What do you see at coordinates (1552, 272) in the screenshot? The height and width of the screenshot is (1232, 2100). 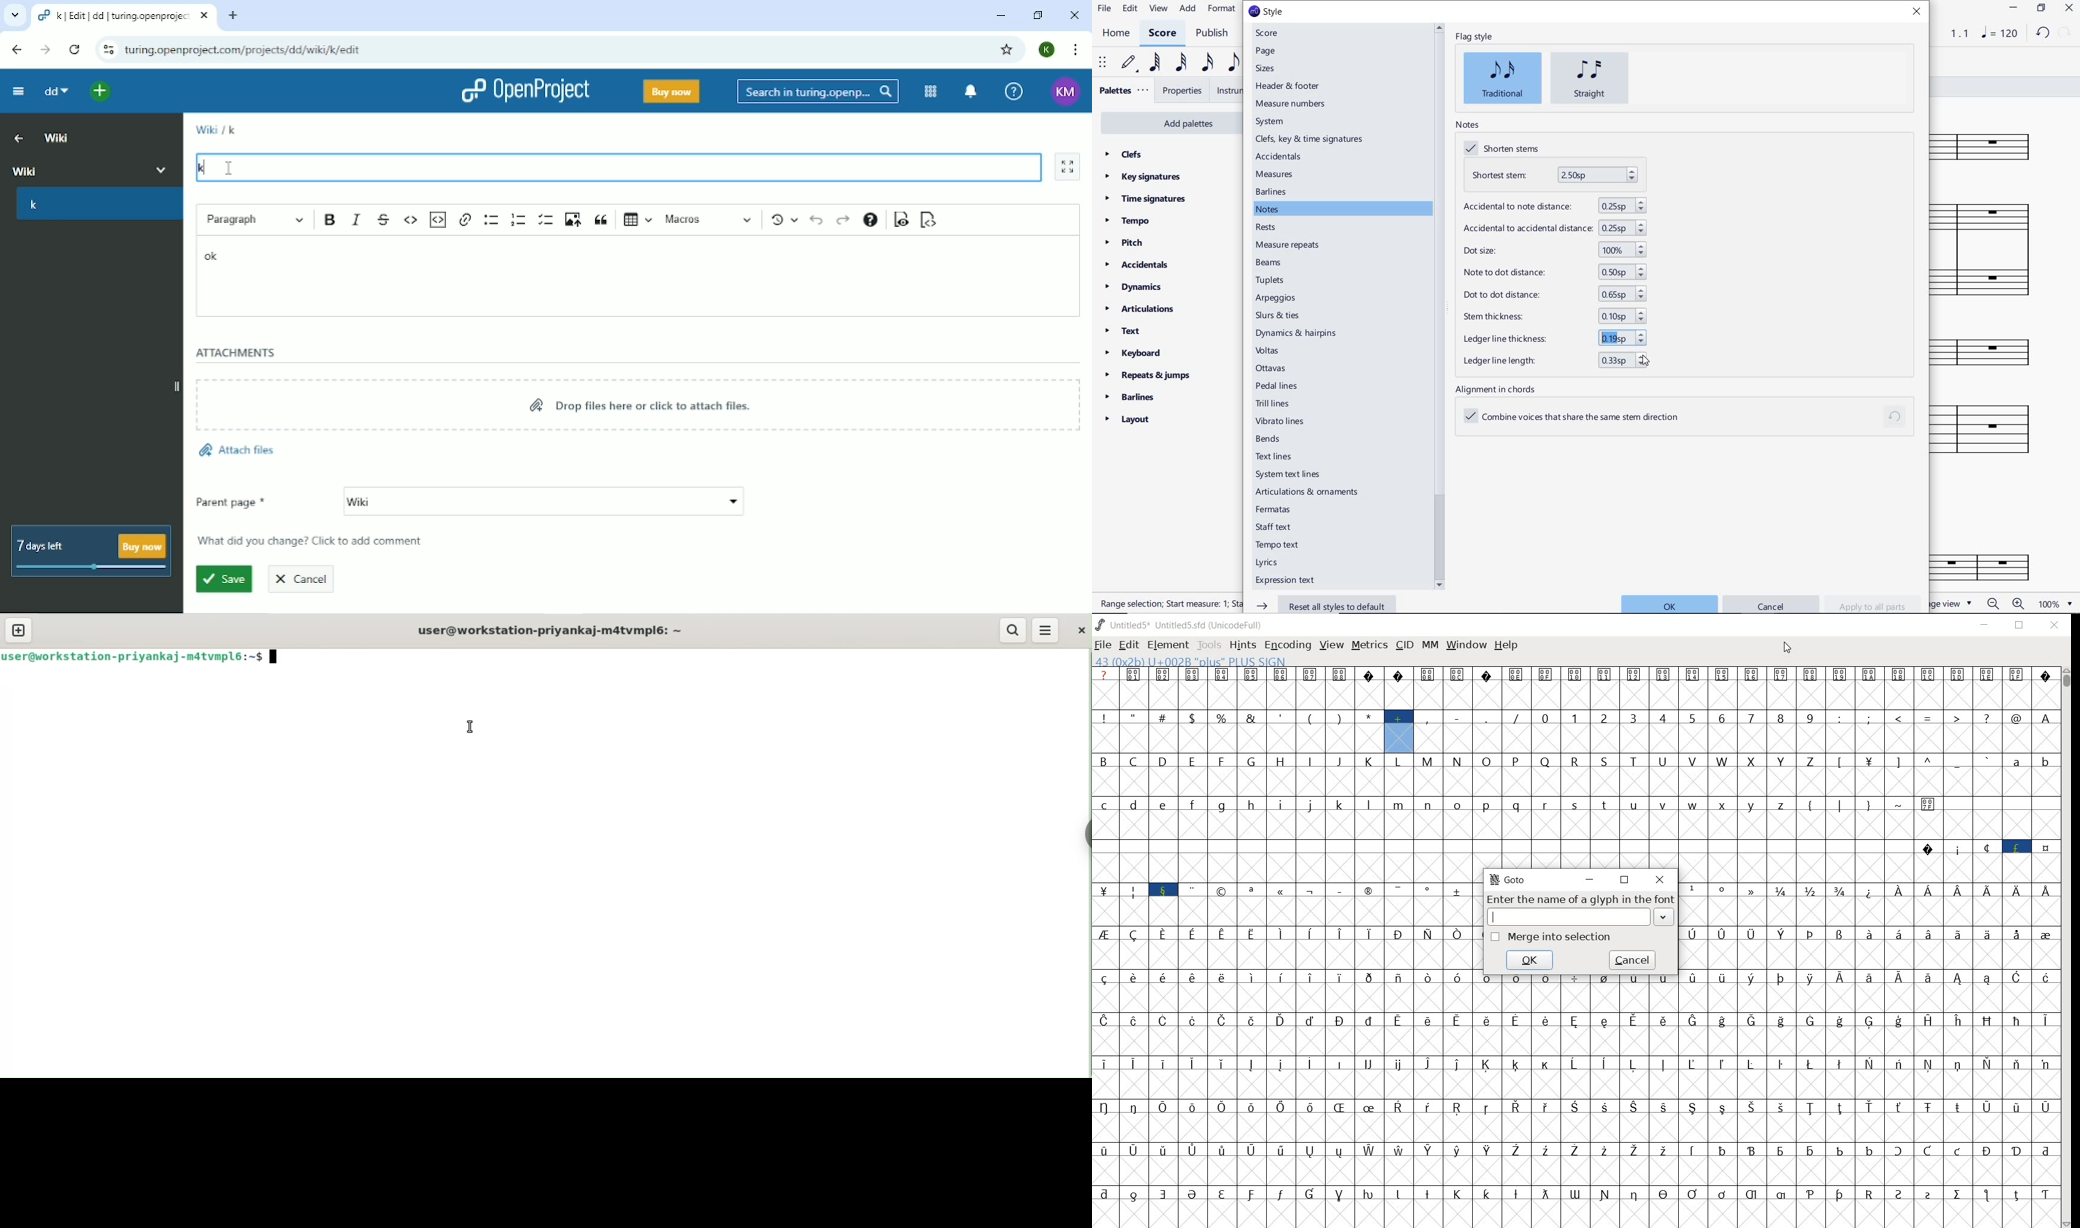 I see `note to dot distance` at bounding box center [1552, 272].